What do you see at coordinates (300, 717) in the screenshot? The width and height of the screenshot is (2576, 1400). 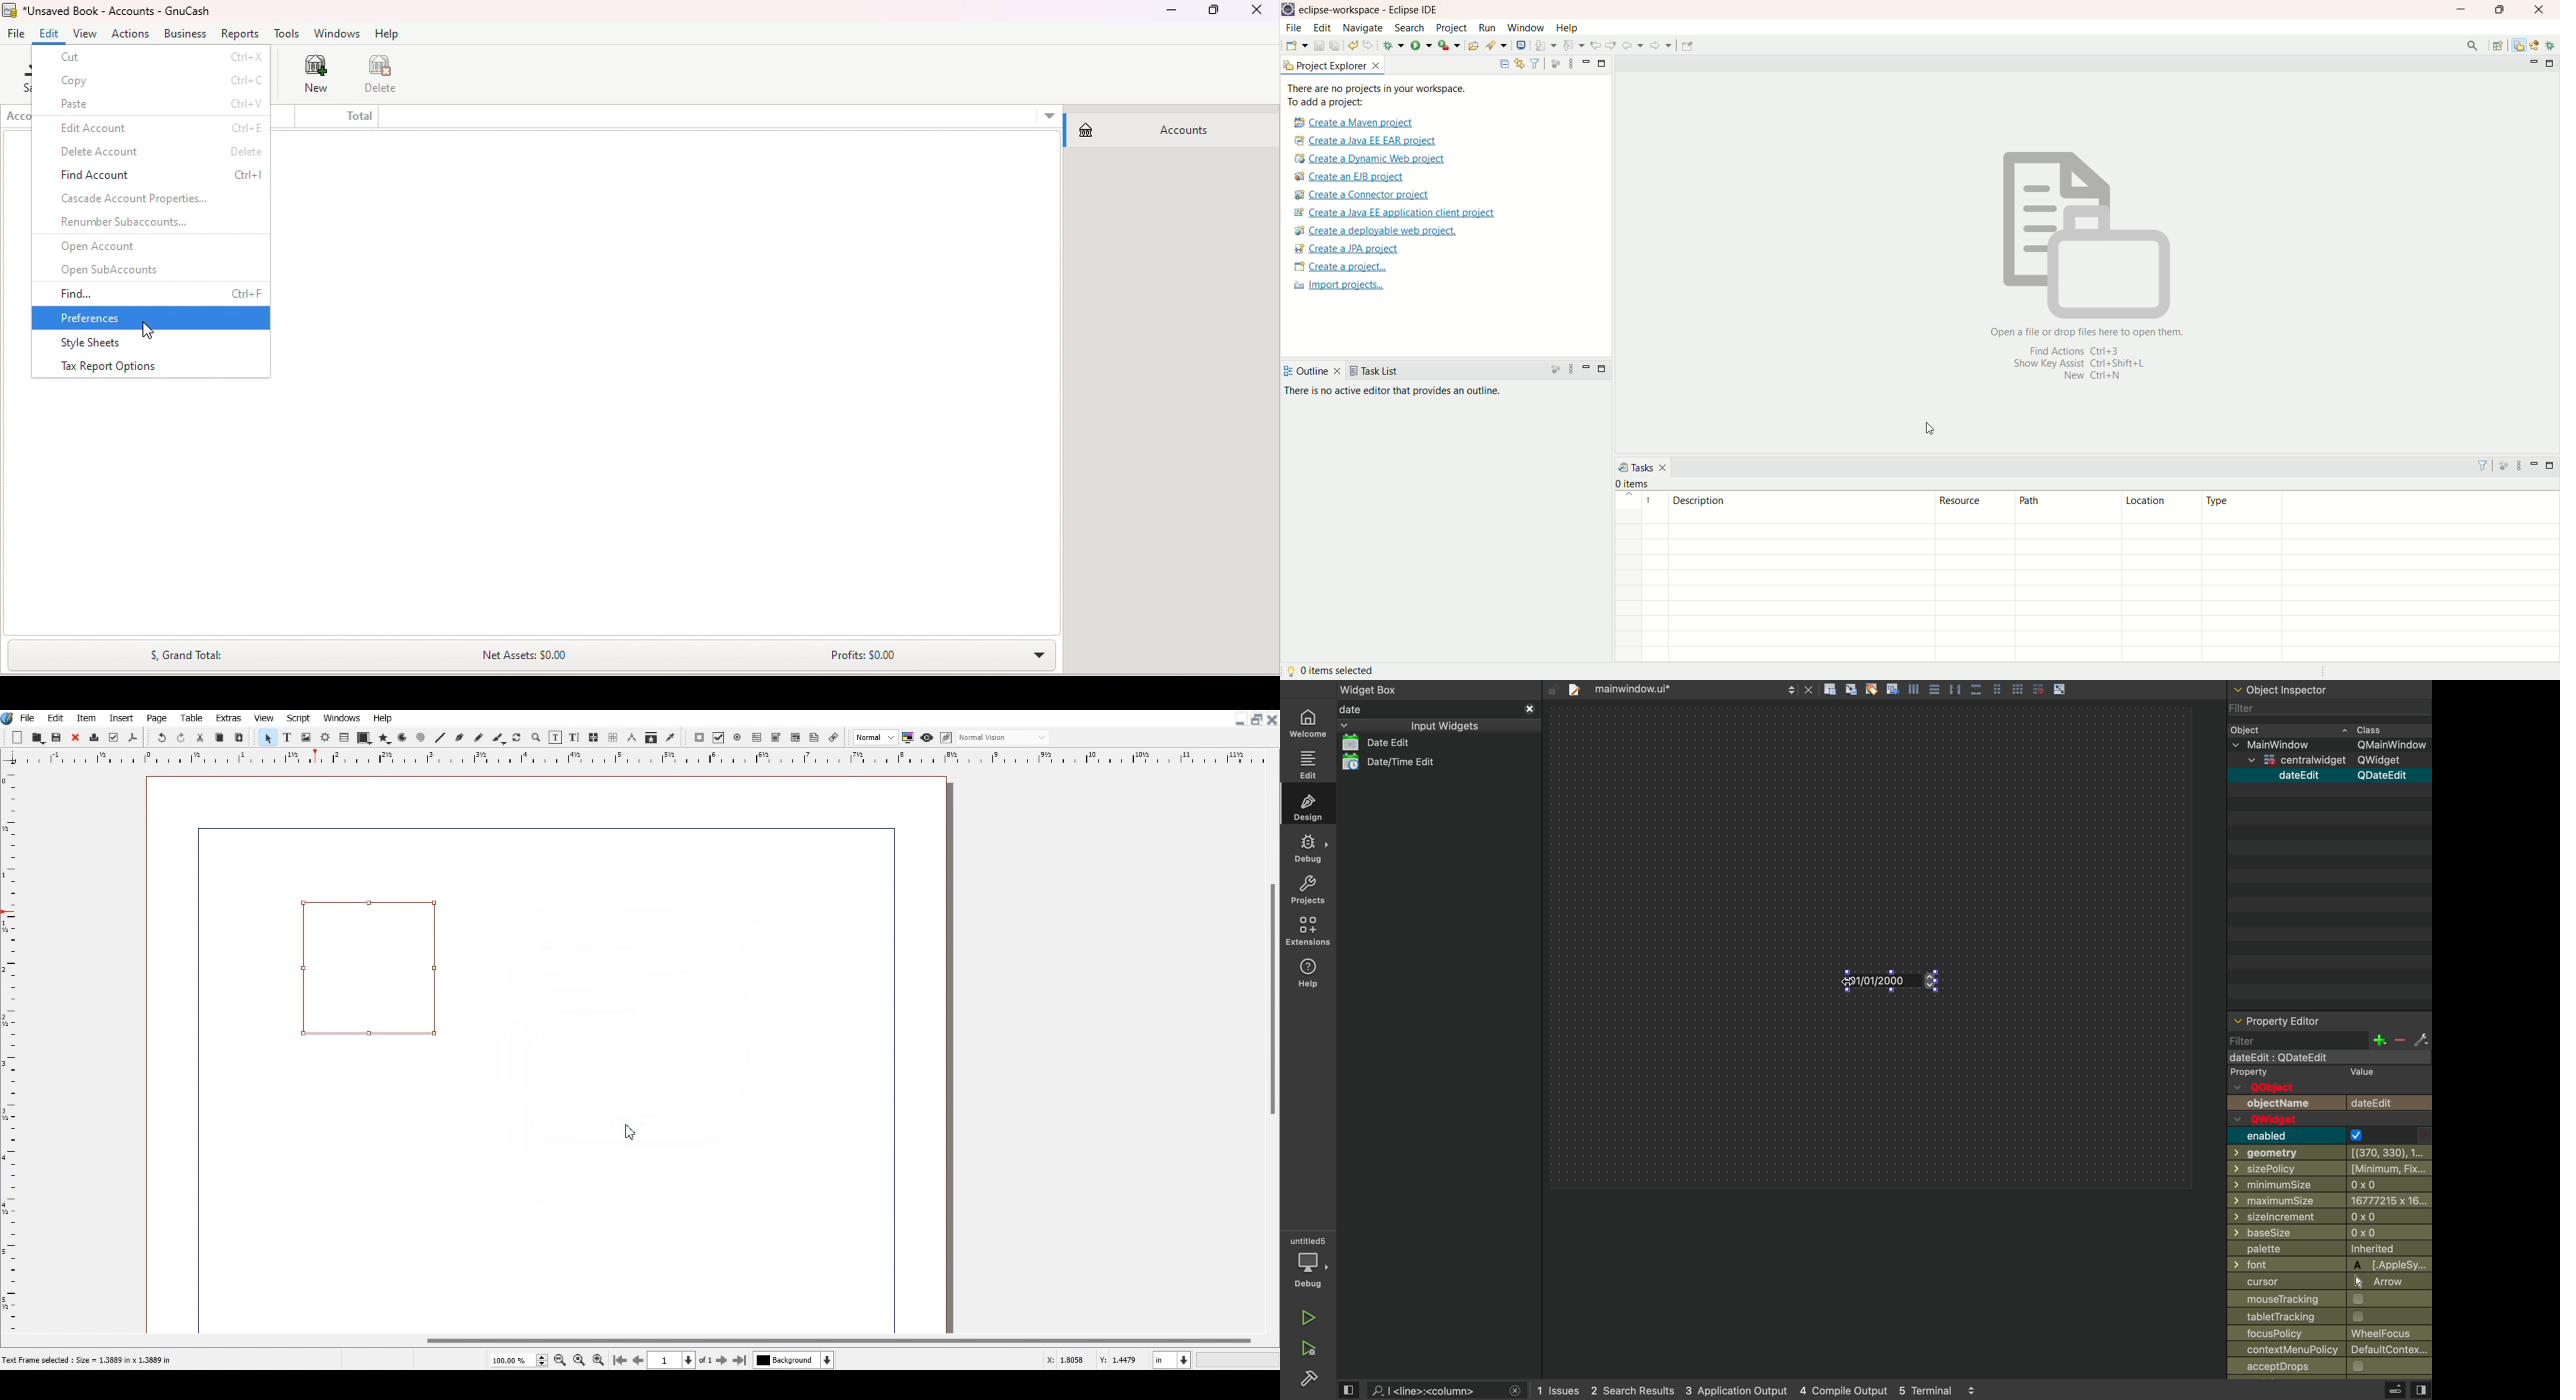 I see `Script` at bounding box center [300, 717].